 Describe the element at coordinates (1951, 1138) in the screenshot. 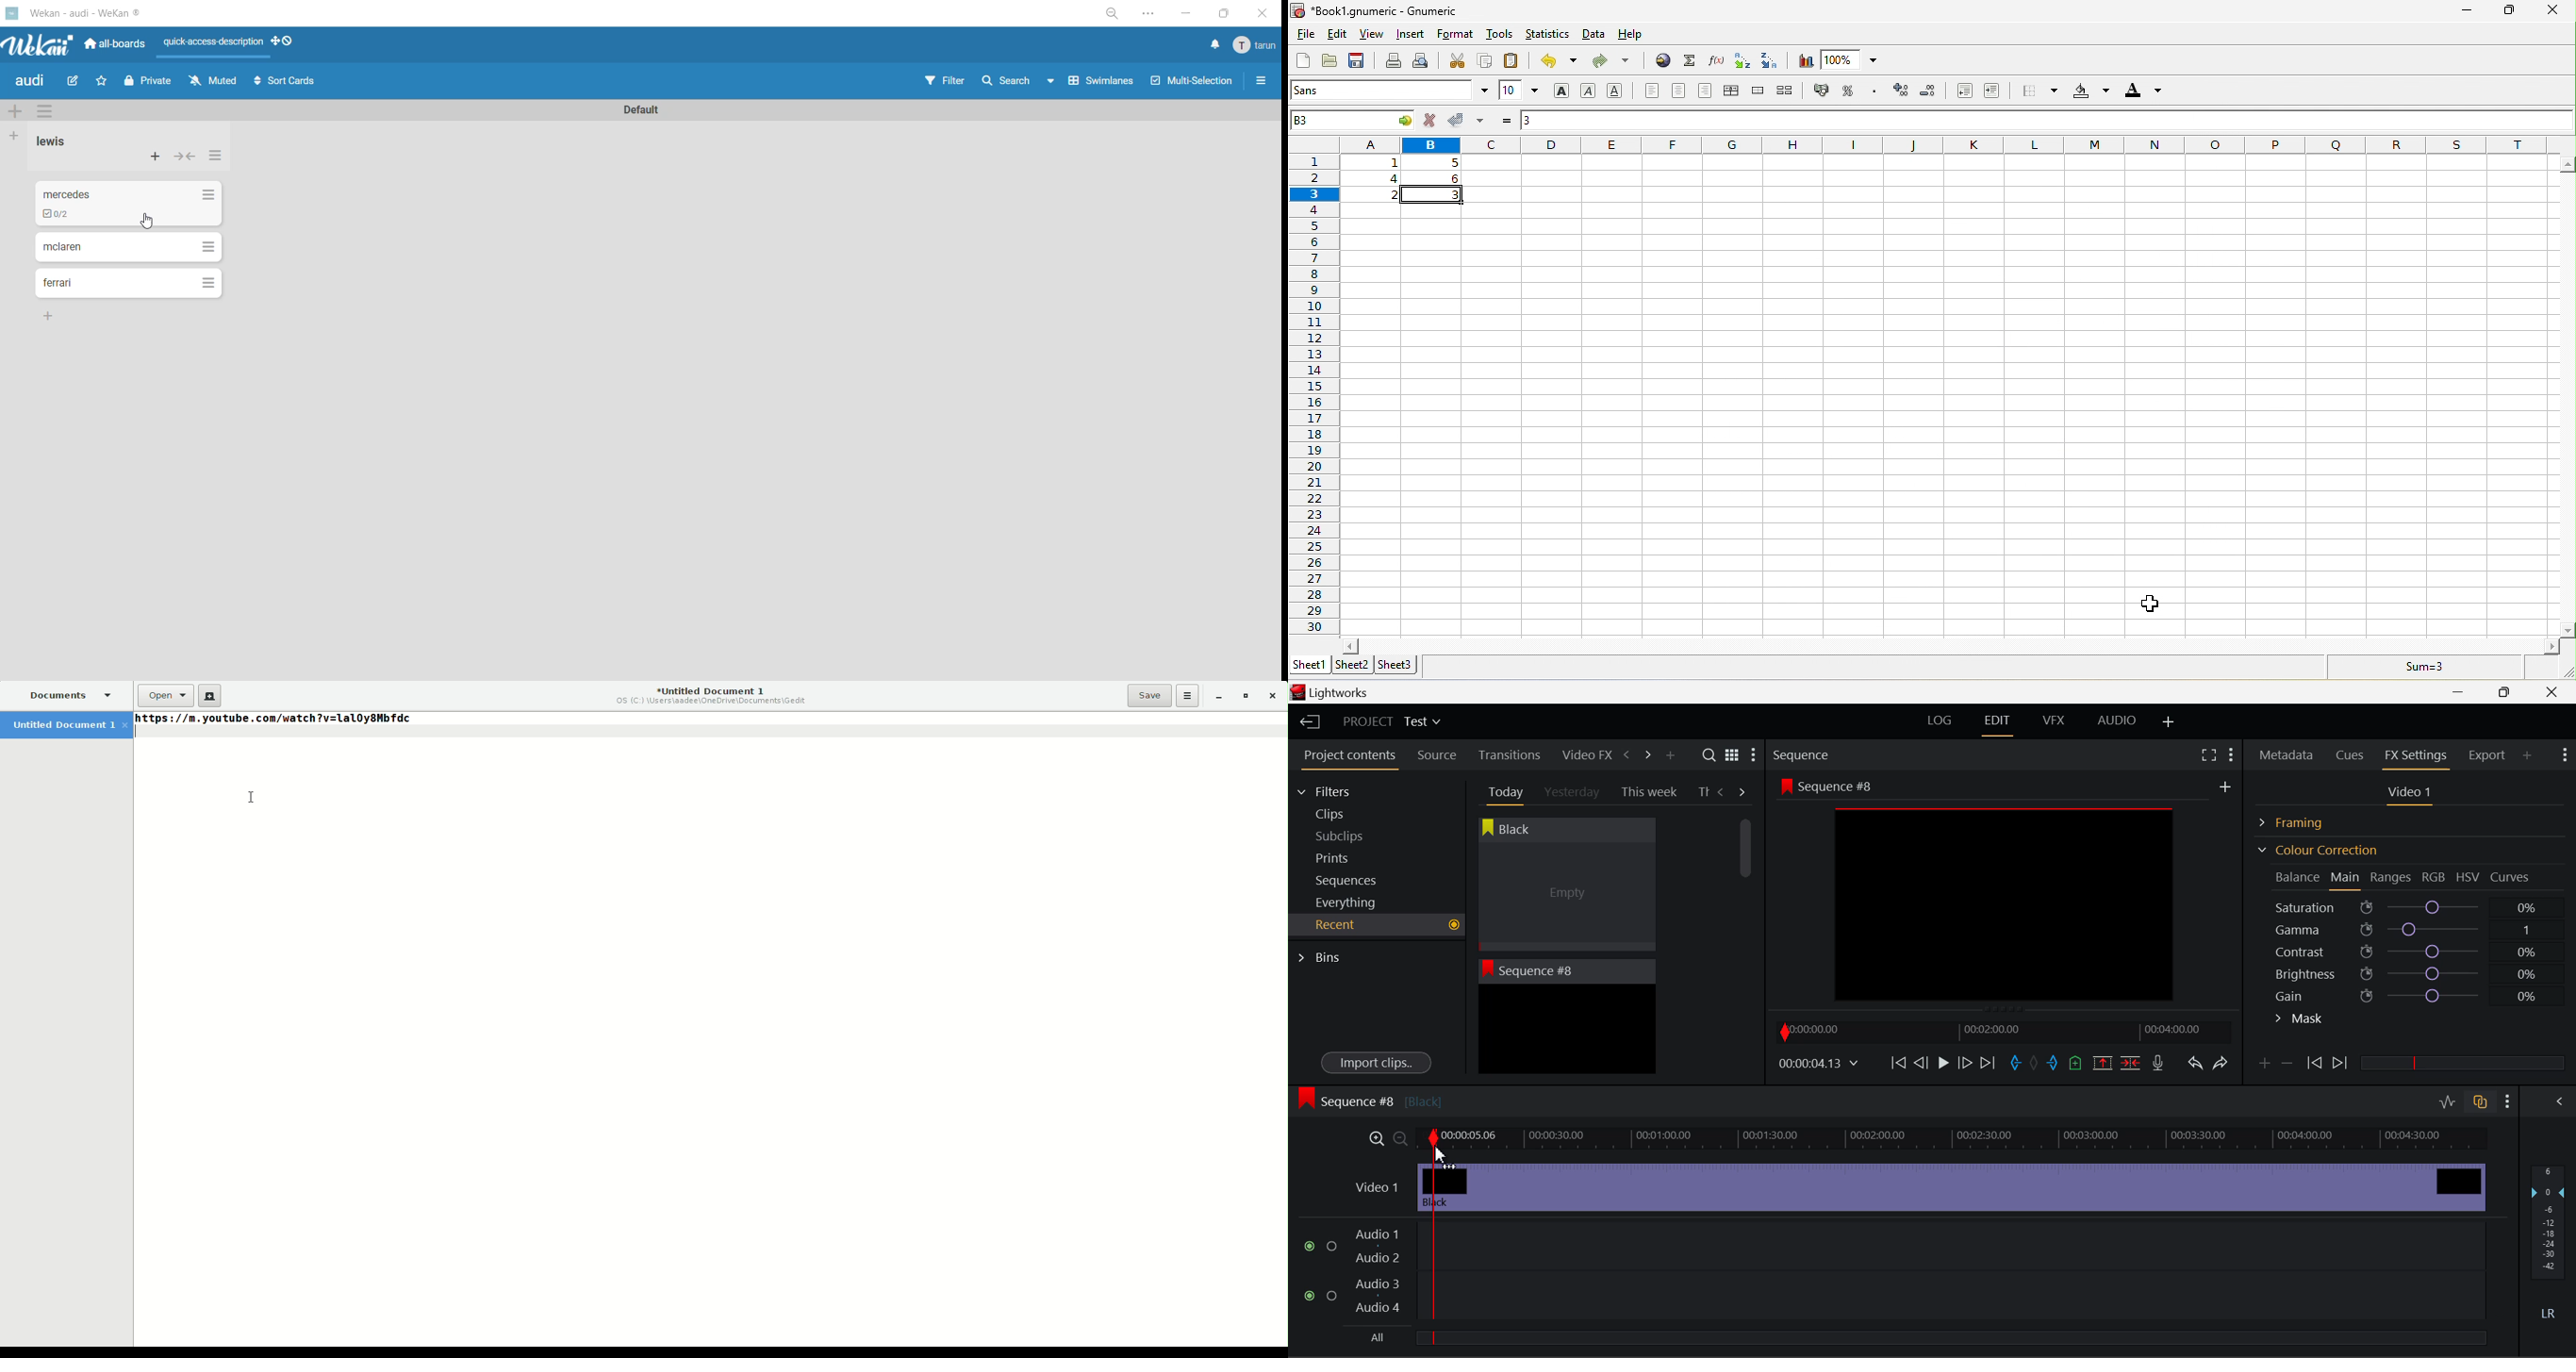

I see `Project Timeline` at that location.